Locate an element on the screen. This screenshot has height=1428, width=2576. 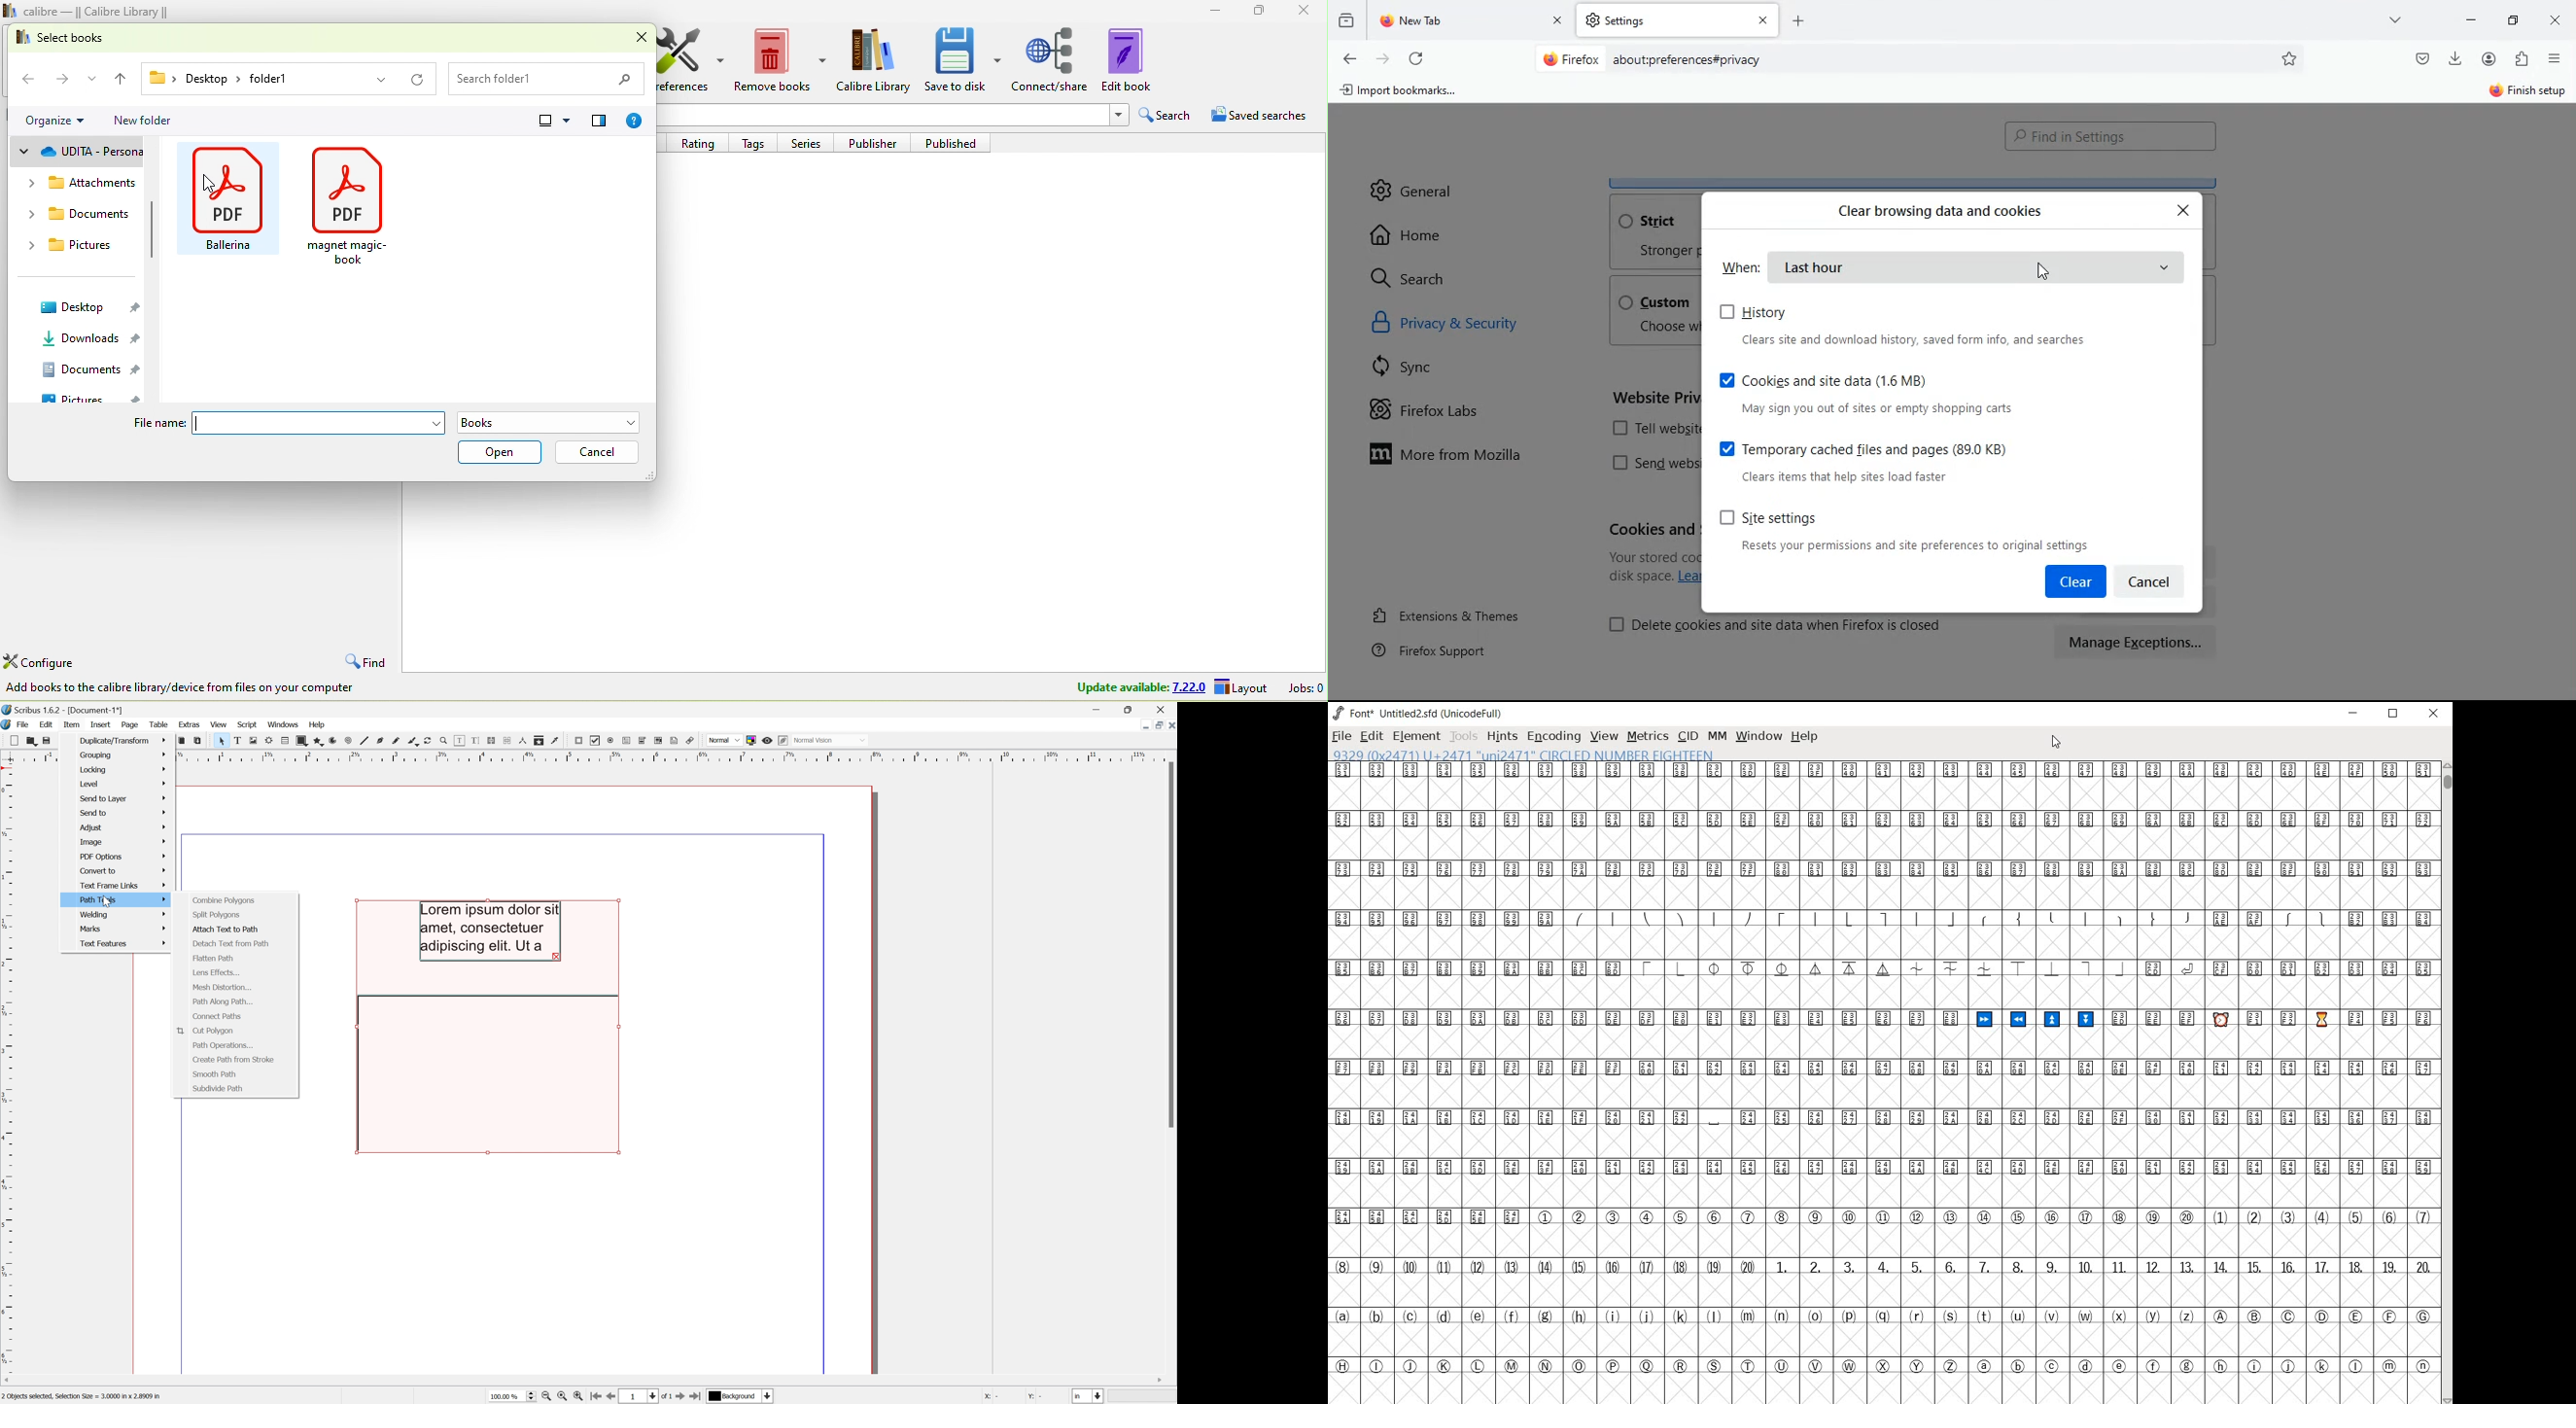
Wielding is located at coordinates (125, 915).